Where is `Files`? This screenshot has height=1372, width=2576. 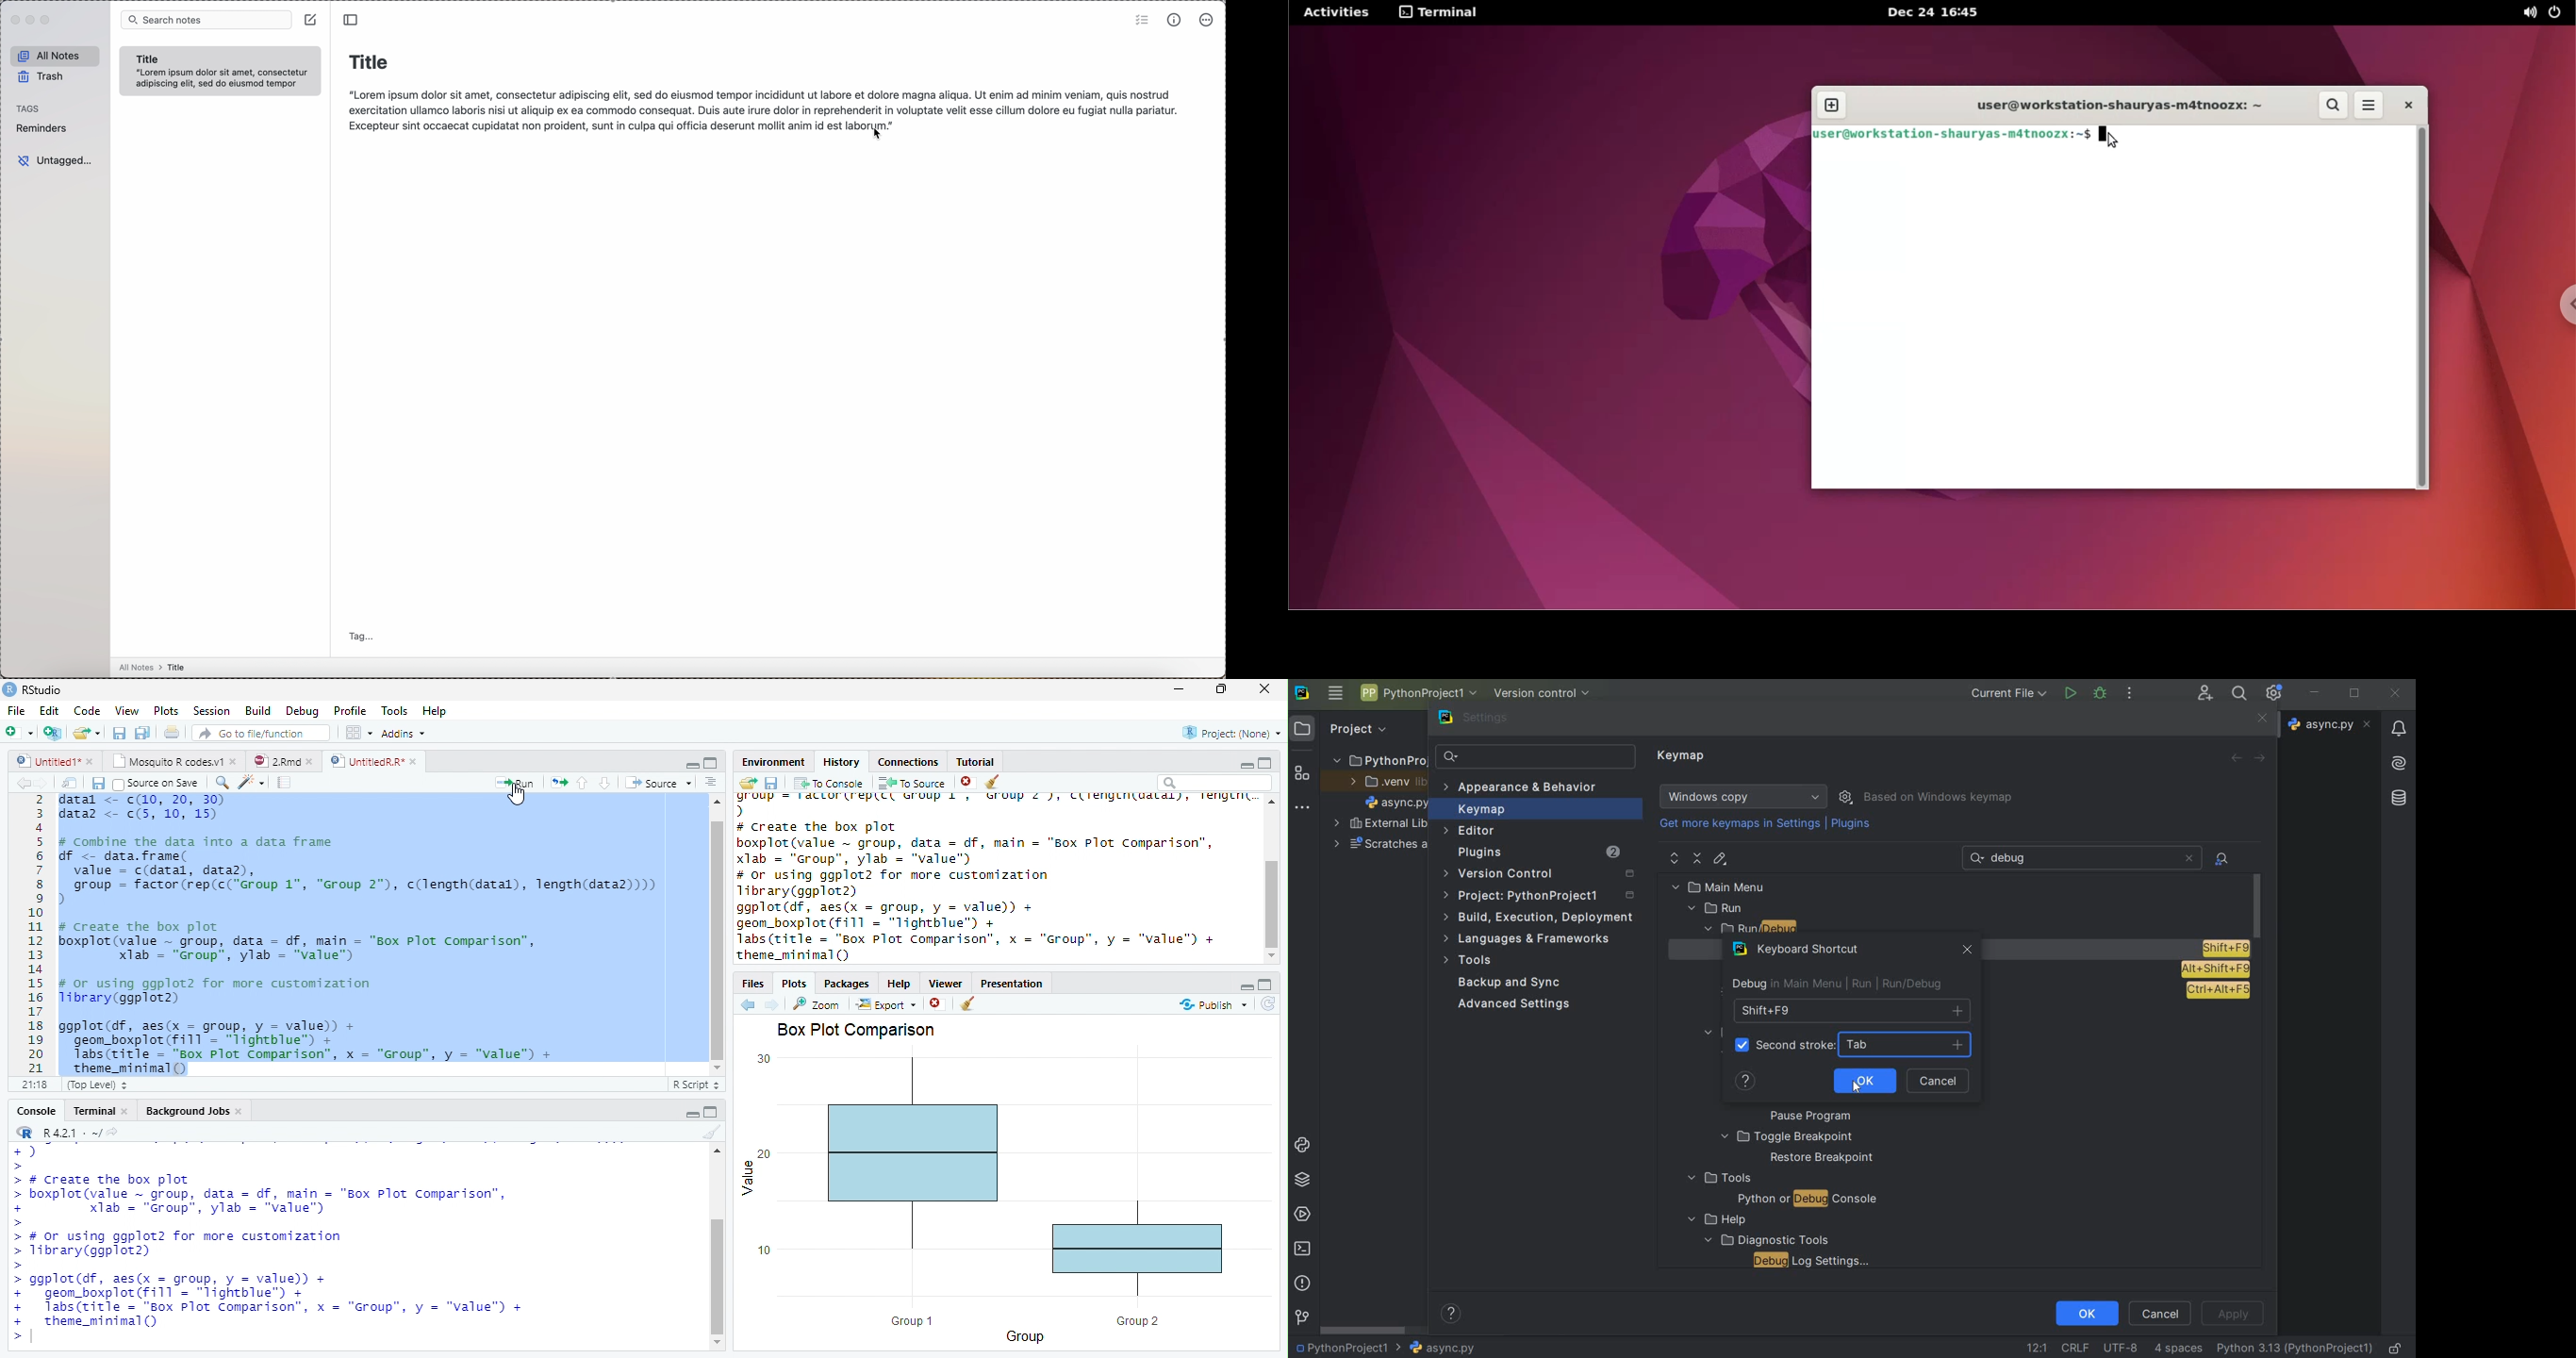 Files is located at coordinates (754, 983).